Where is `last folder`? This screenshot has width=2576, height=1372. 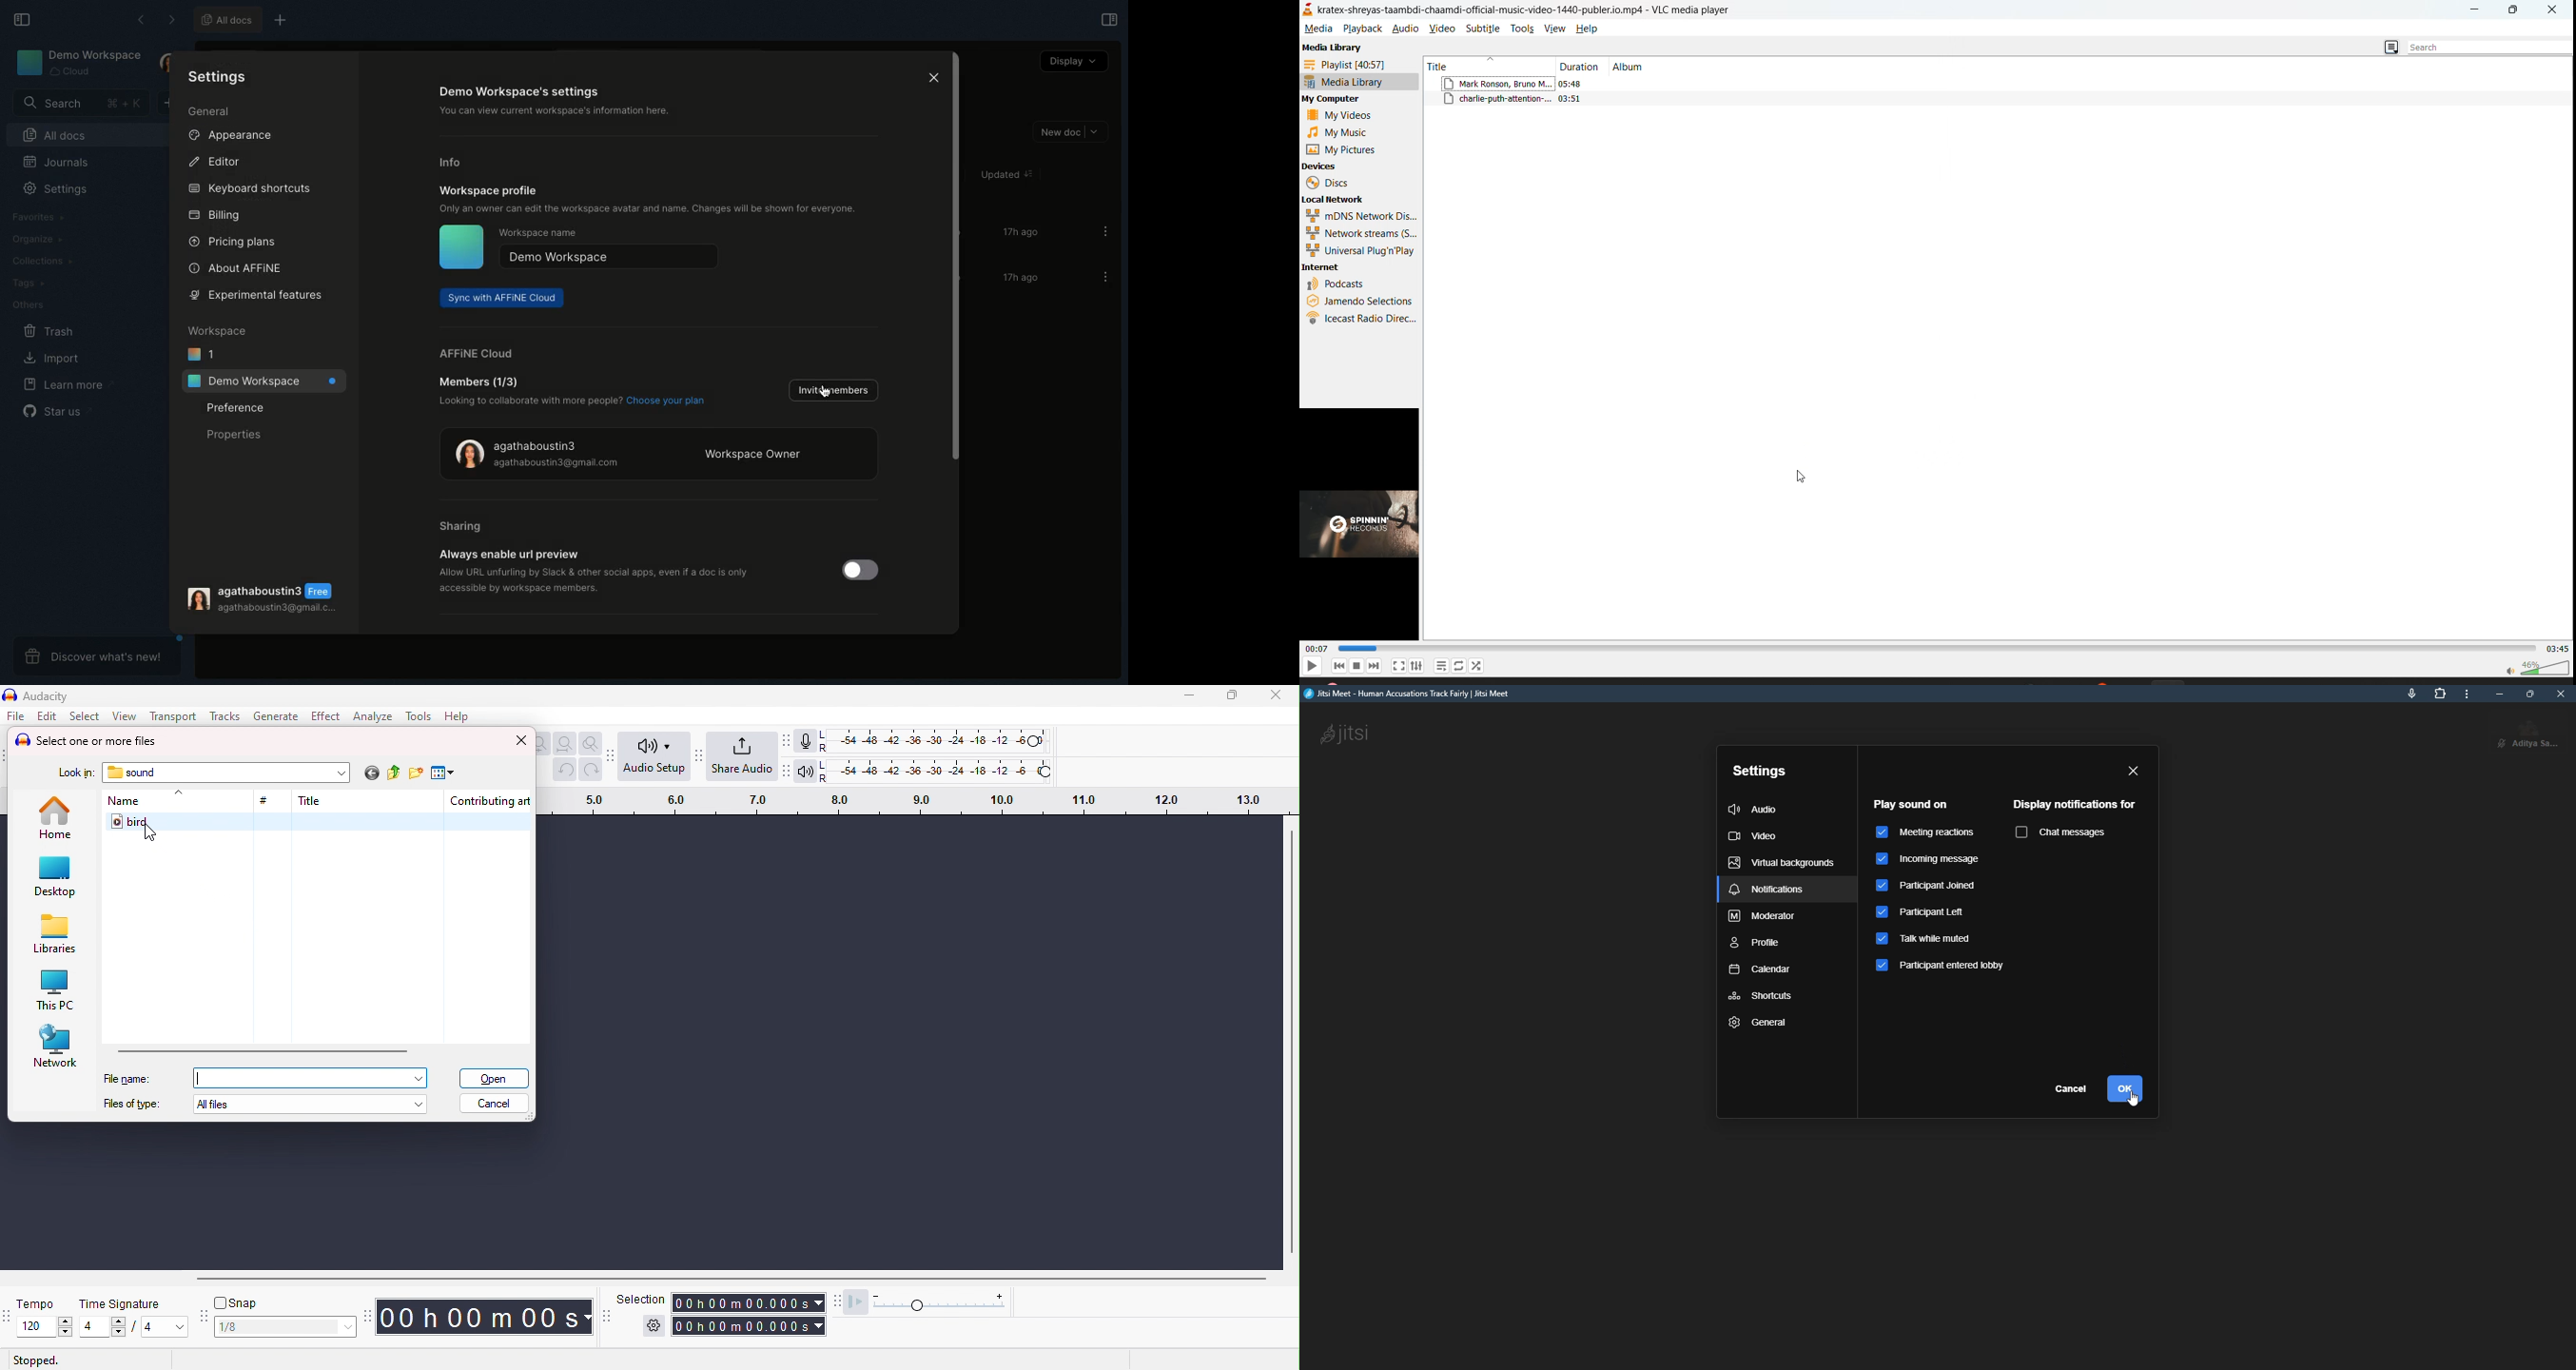
last folder is located at coordinates (370, 774).